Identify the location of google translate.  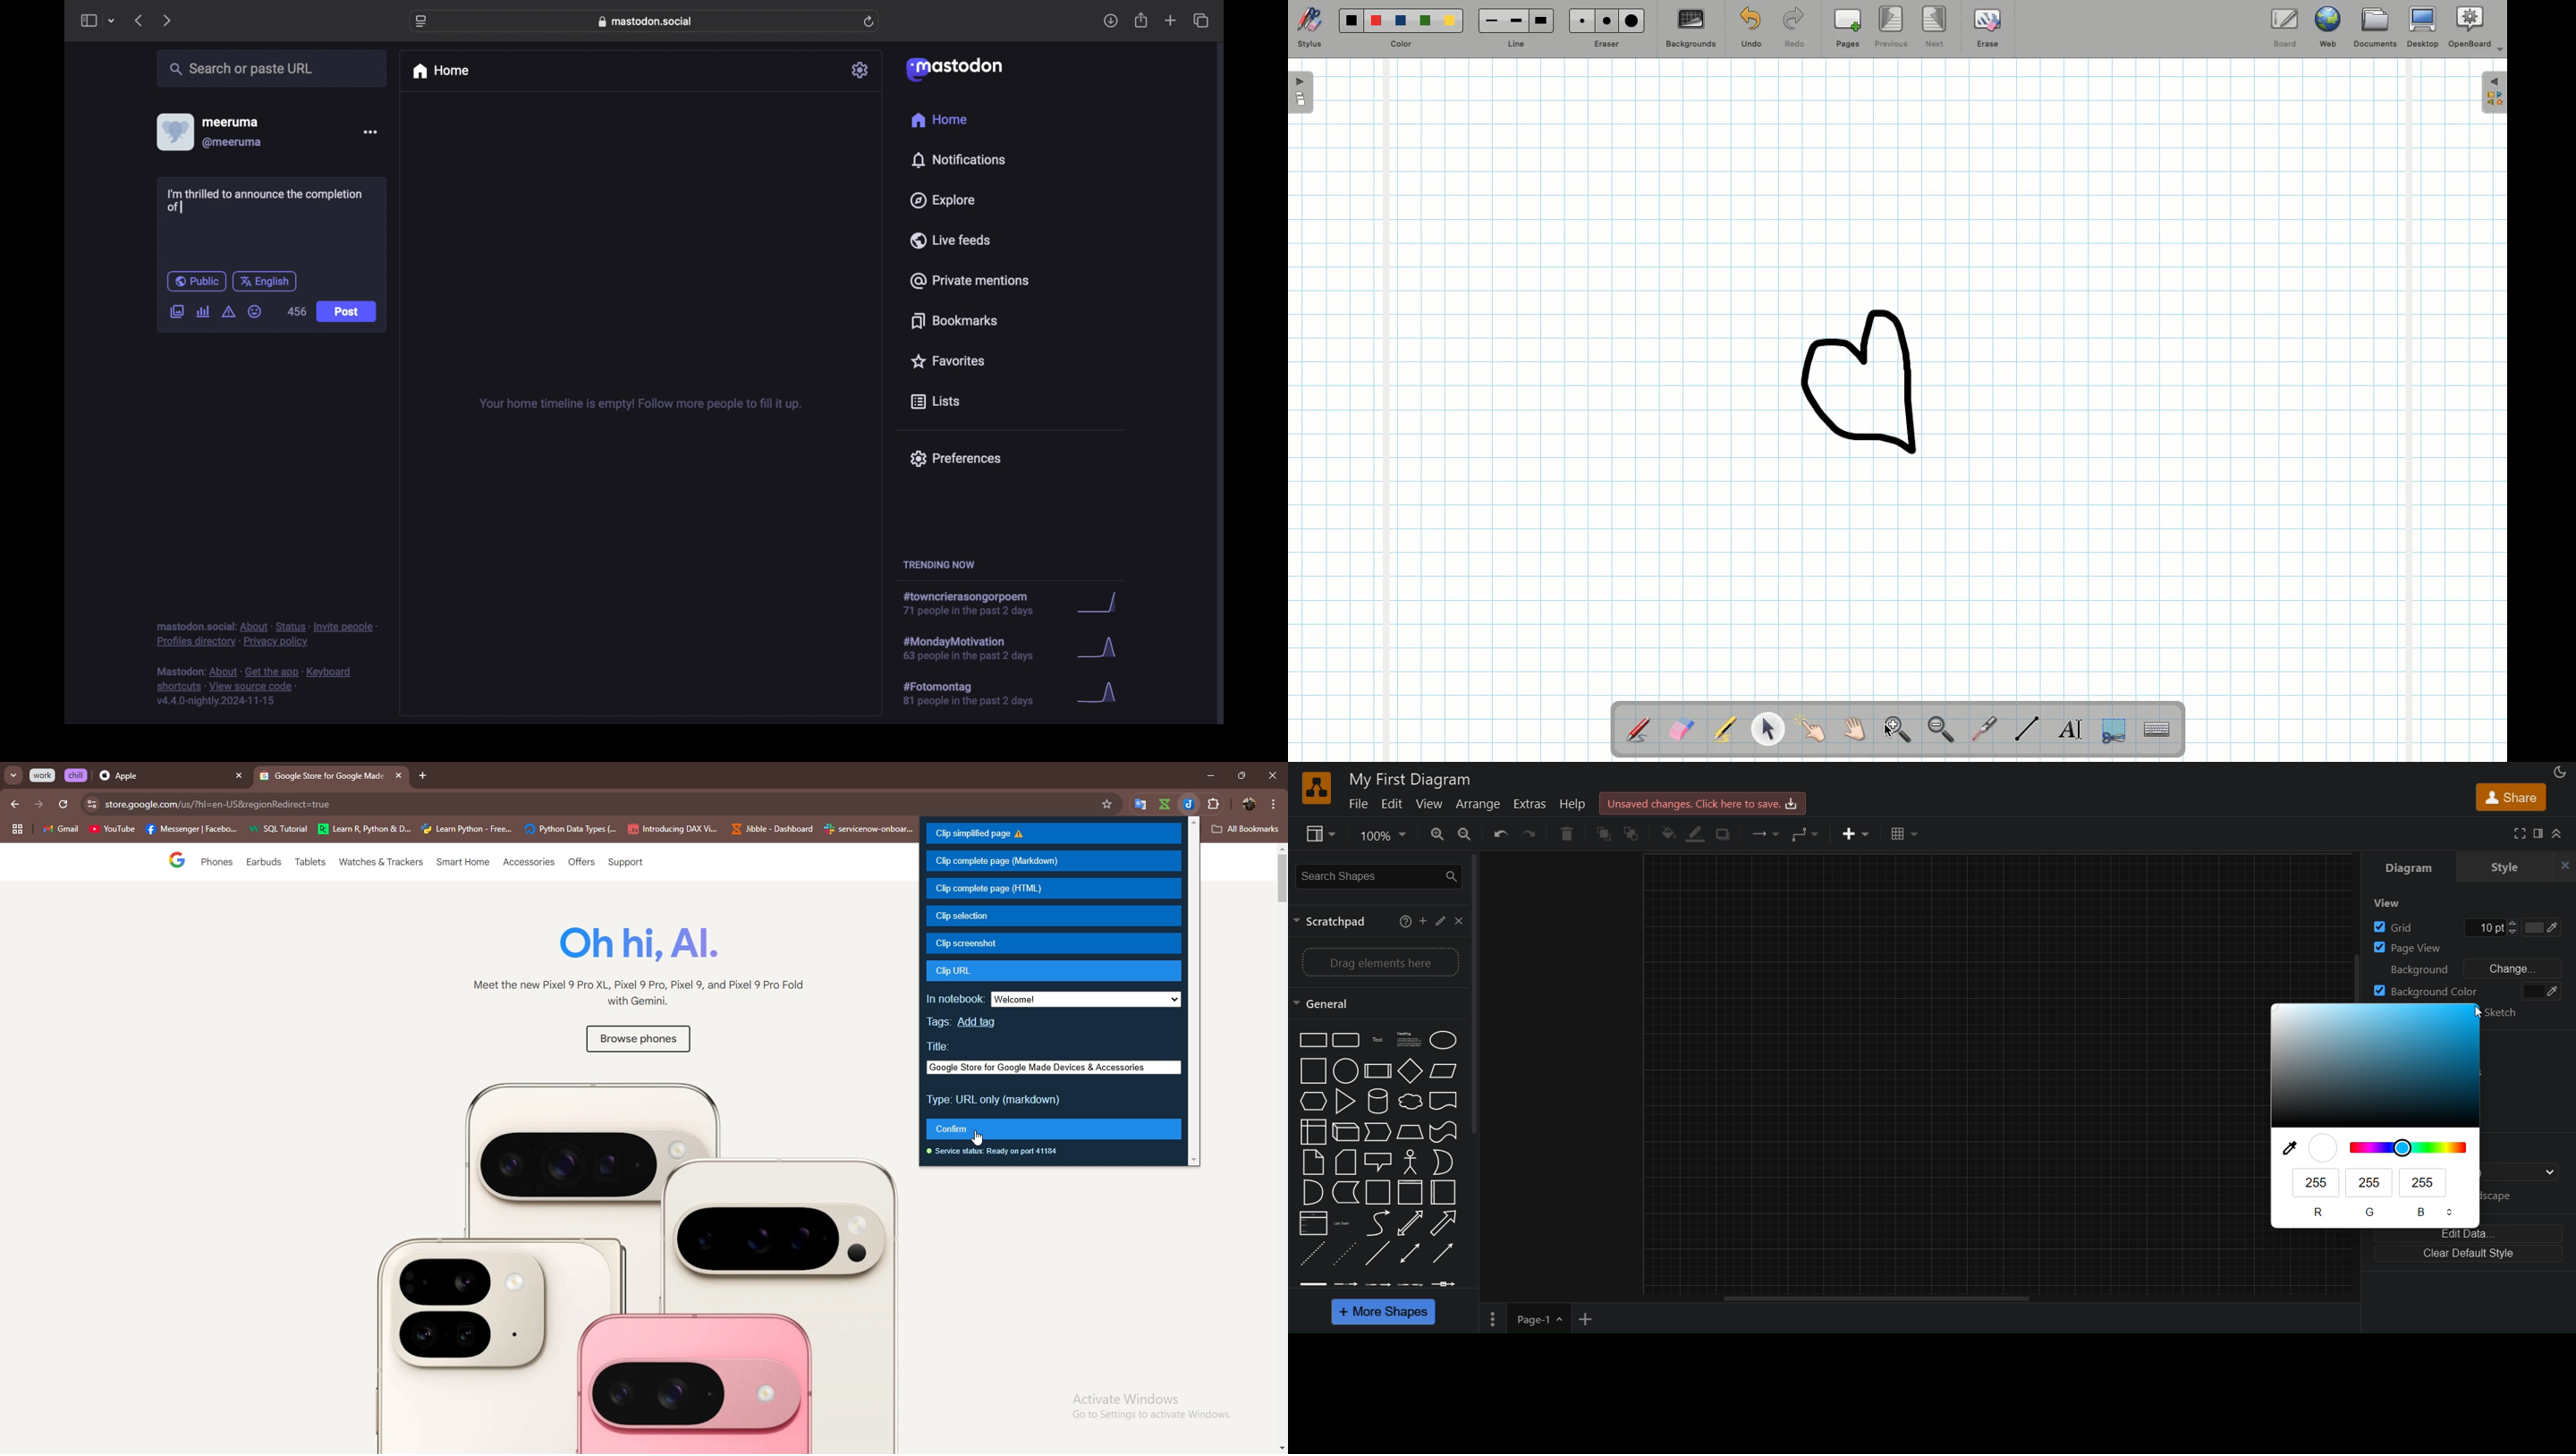
(1138, 805).